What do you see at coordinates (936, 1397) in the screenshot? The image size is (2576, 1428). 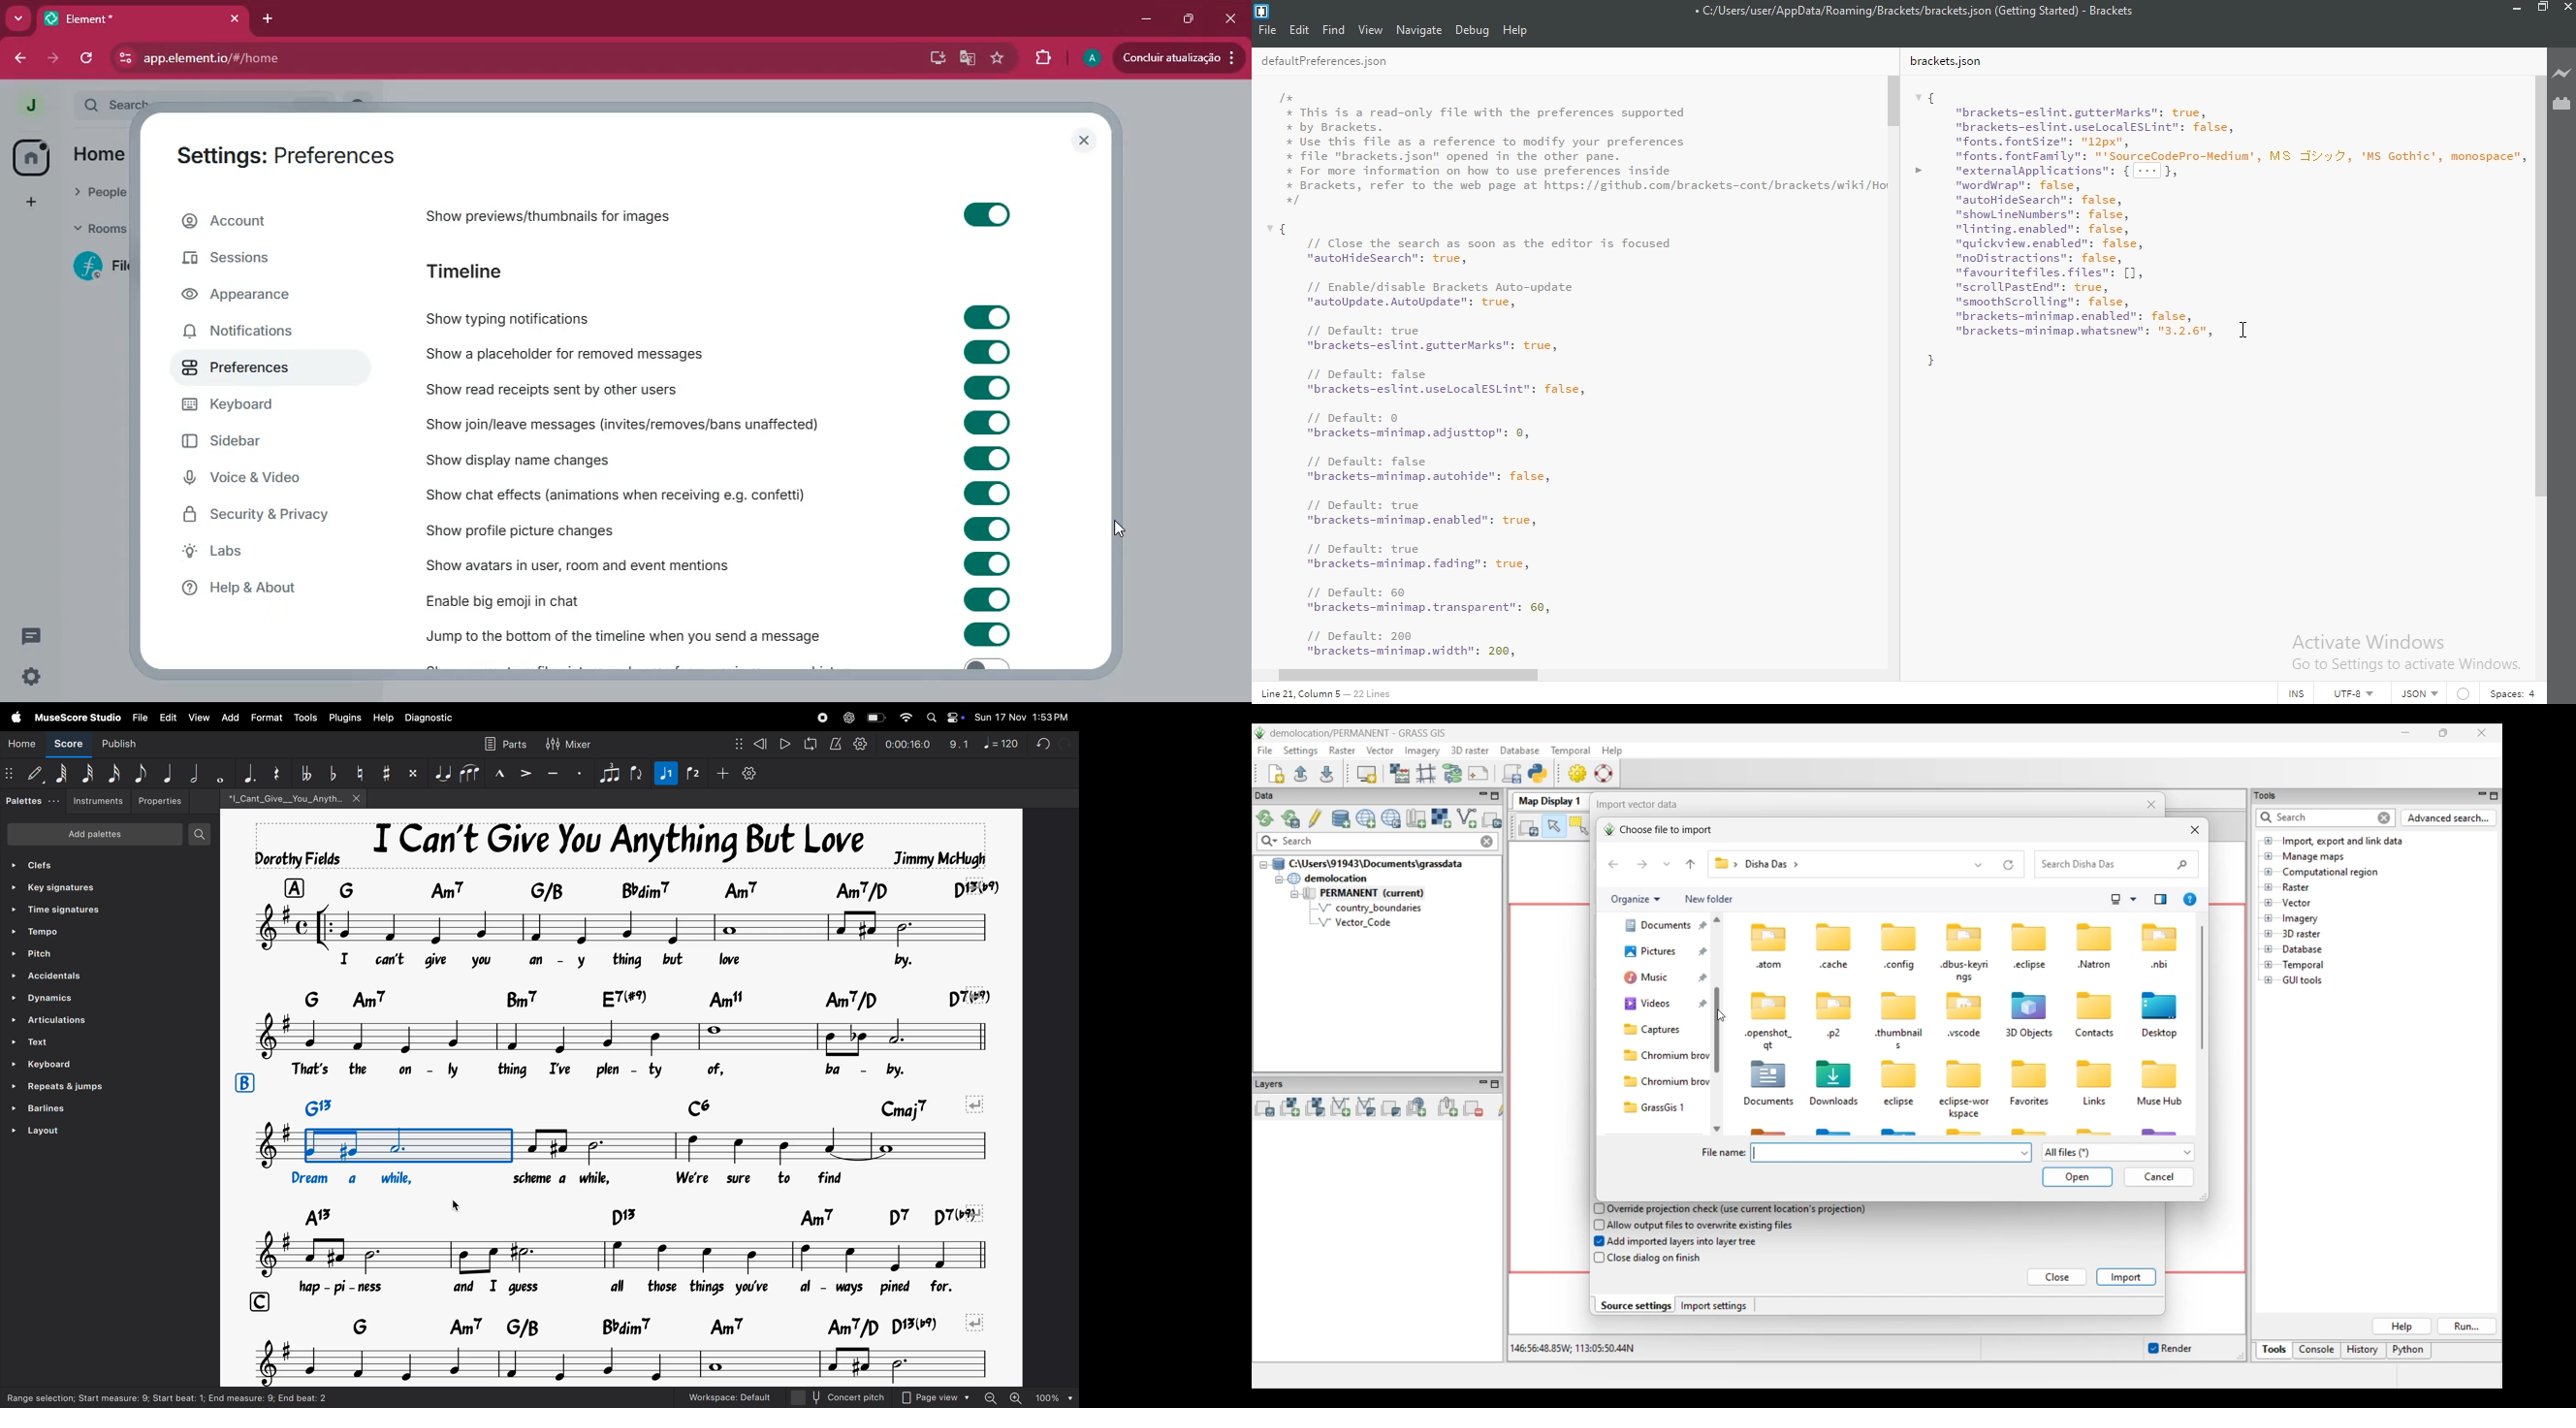 I see `Page view` at bounding box center [936, 1397].